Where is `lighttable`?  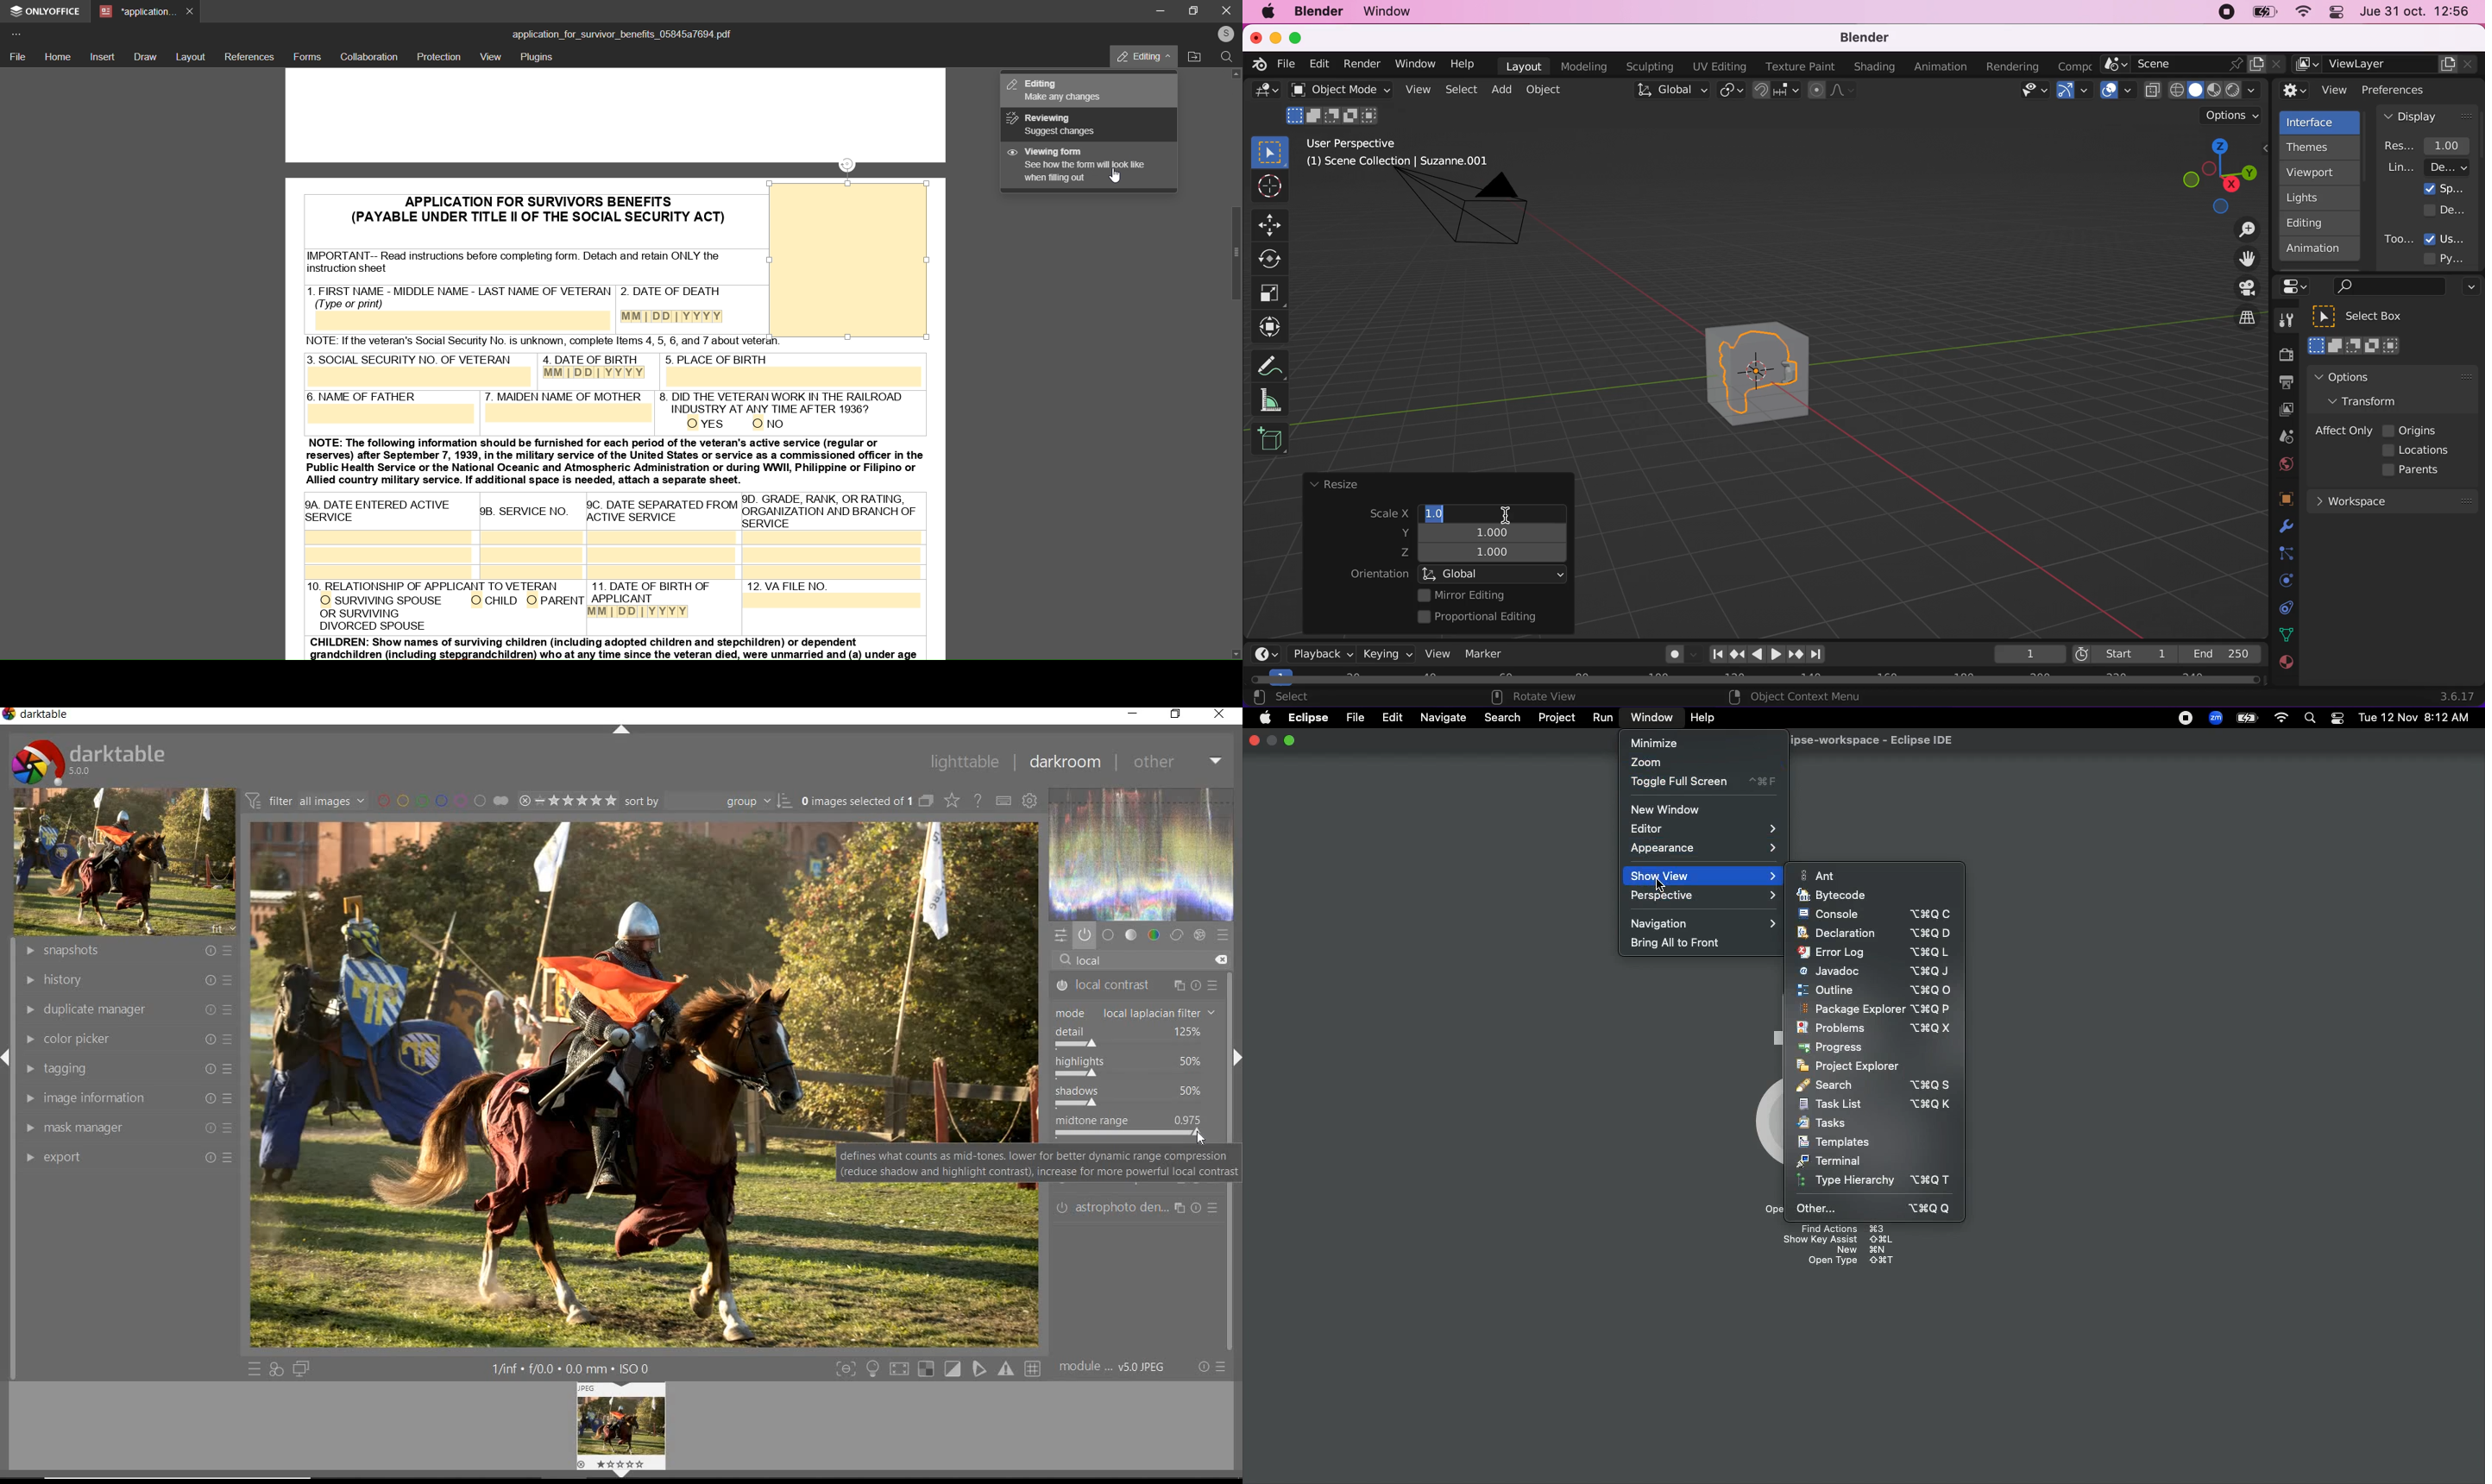 lighttable is located at coordinates (966, 761).